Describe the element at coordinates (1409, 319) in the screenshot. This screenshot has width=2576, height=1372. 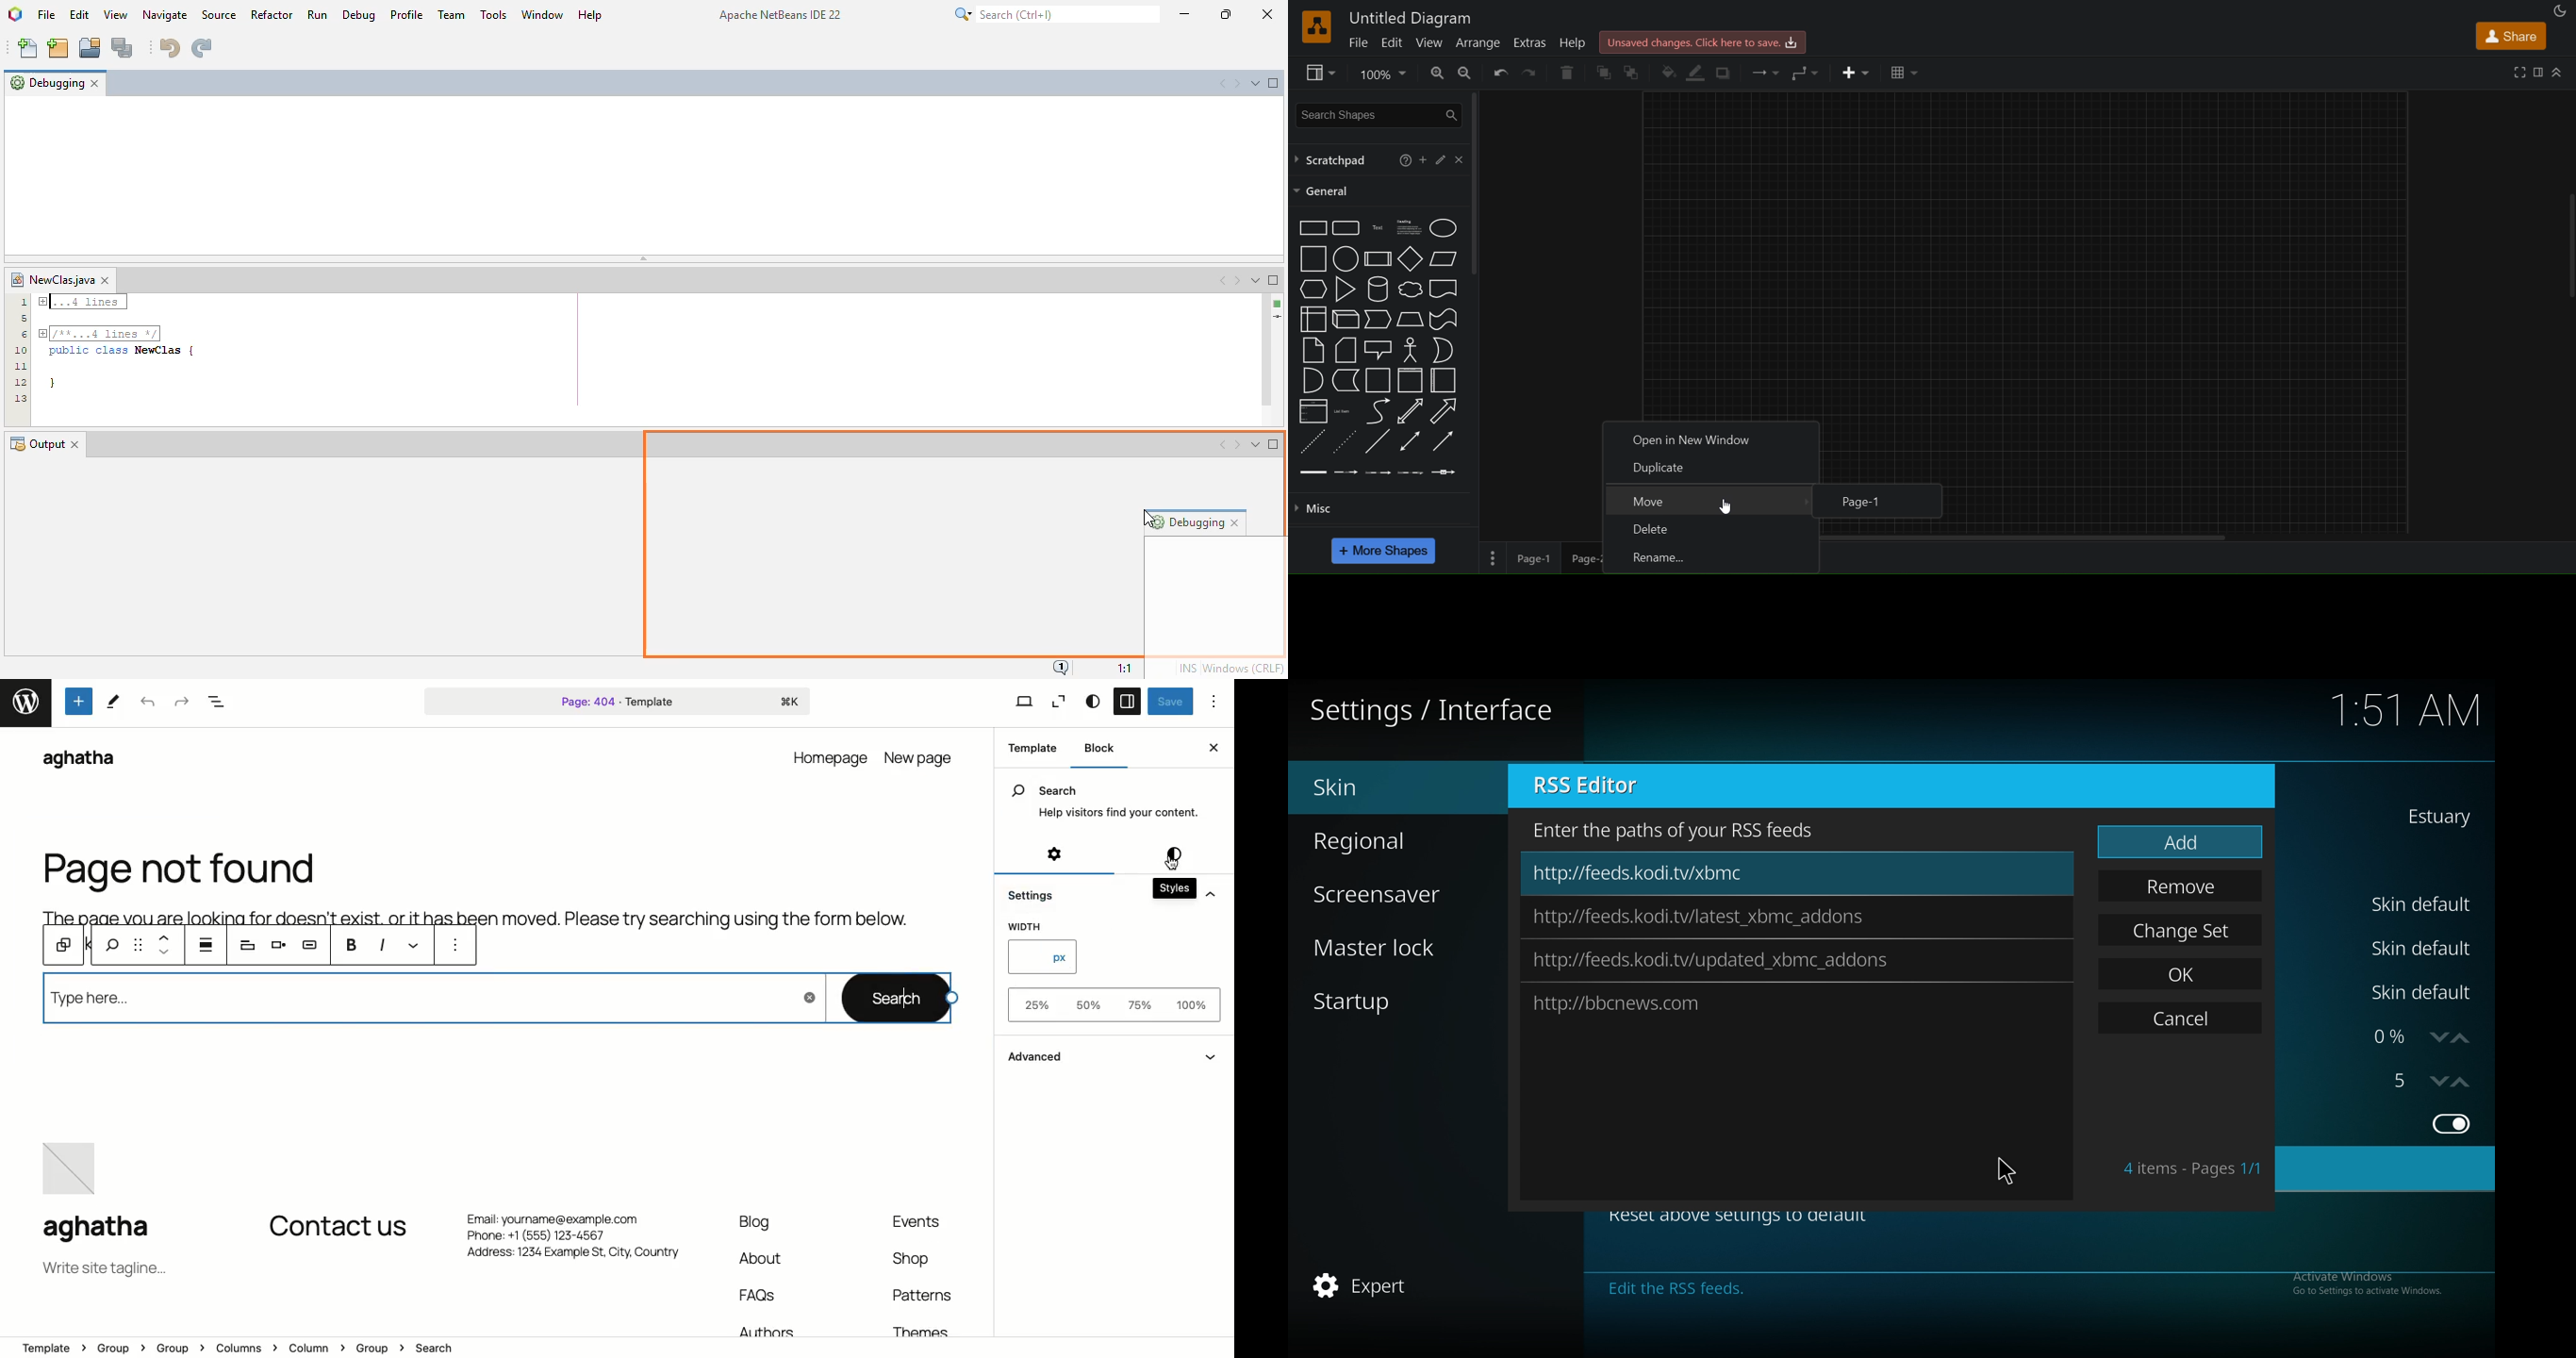
I see `trapezoid` at that location.